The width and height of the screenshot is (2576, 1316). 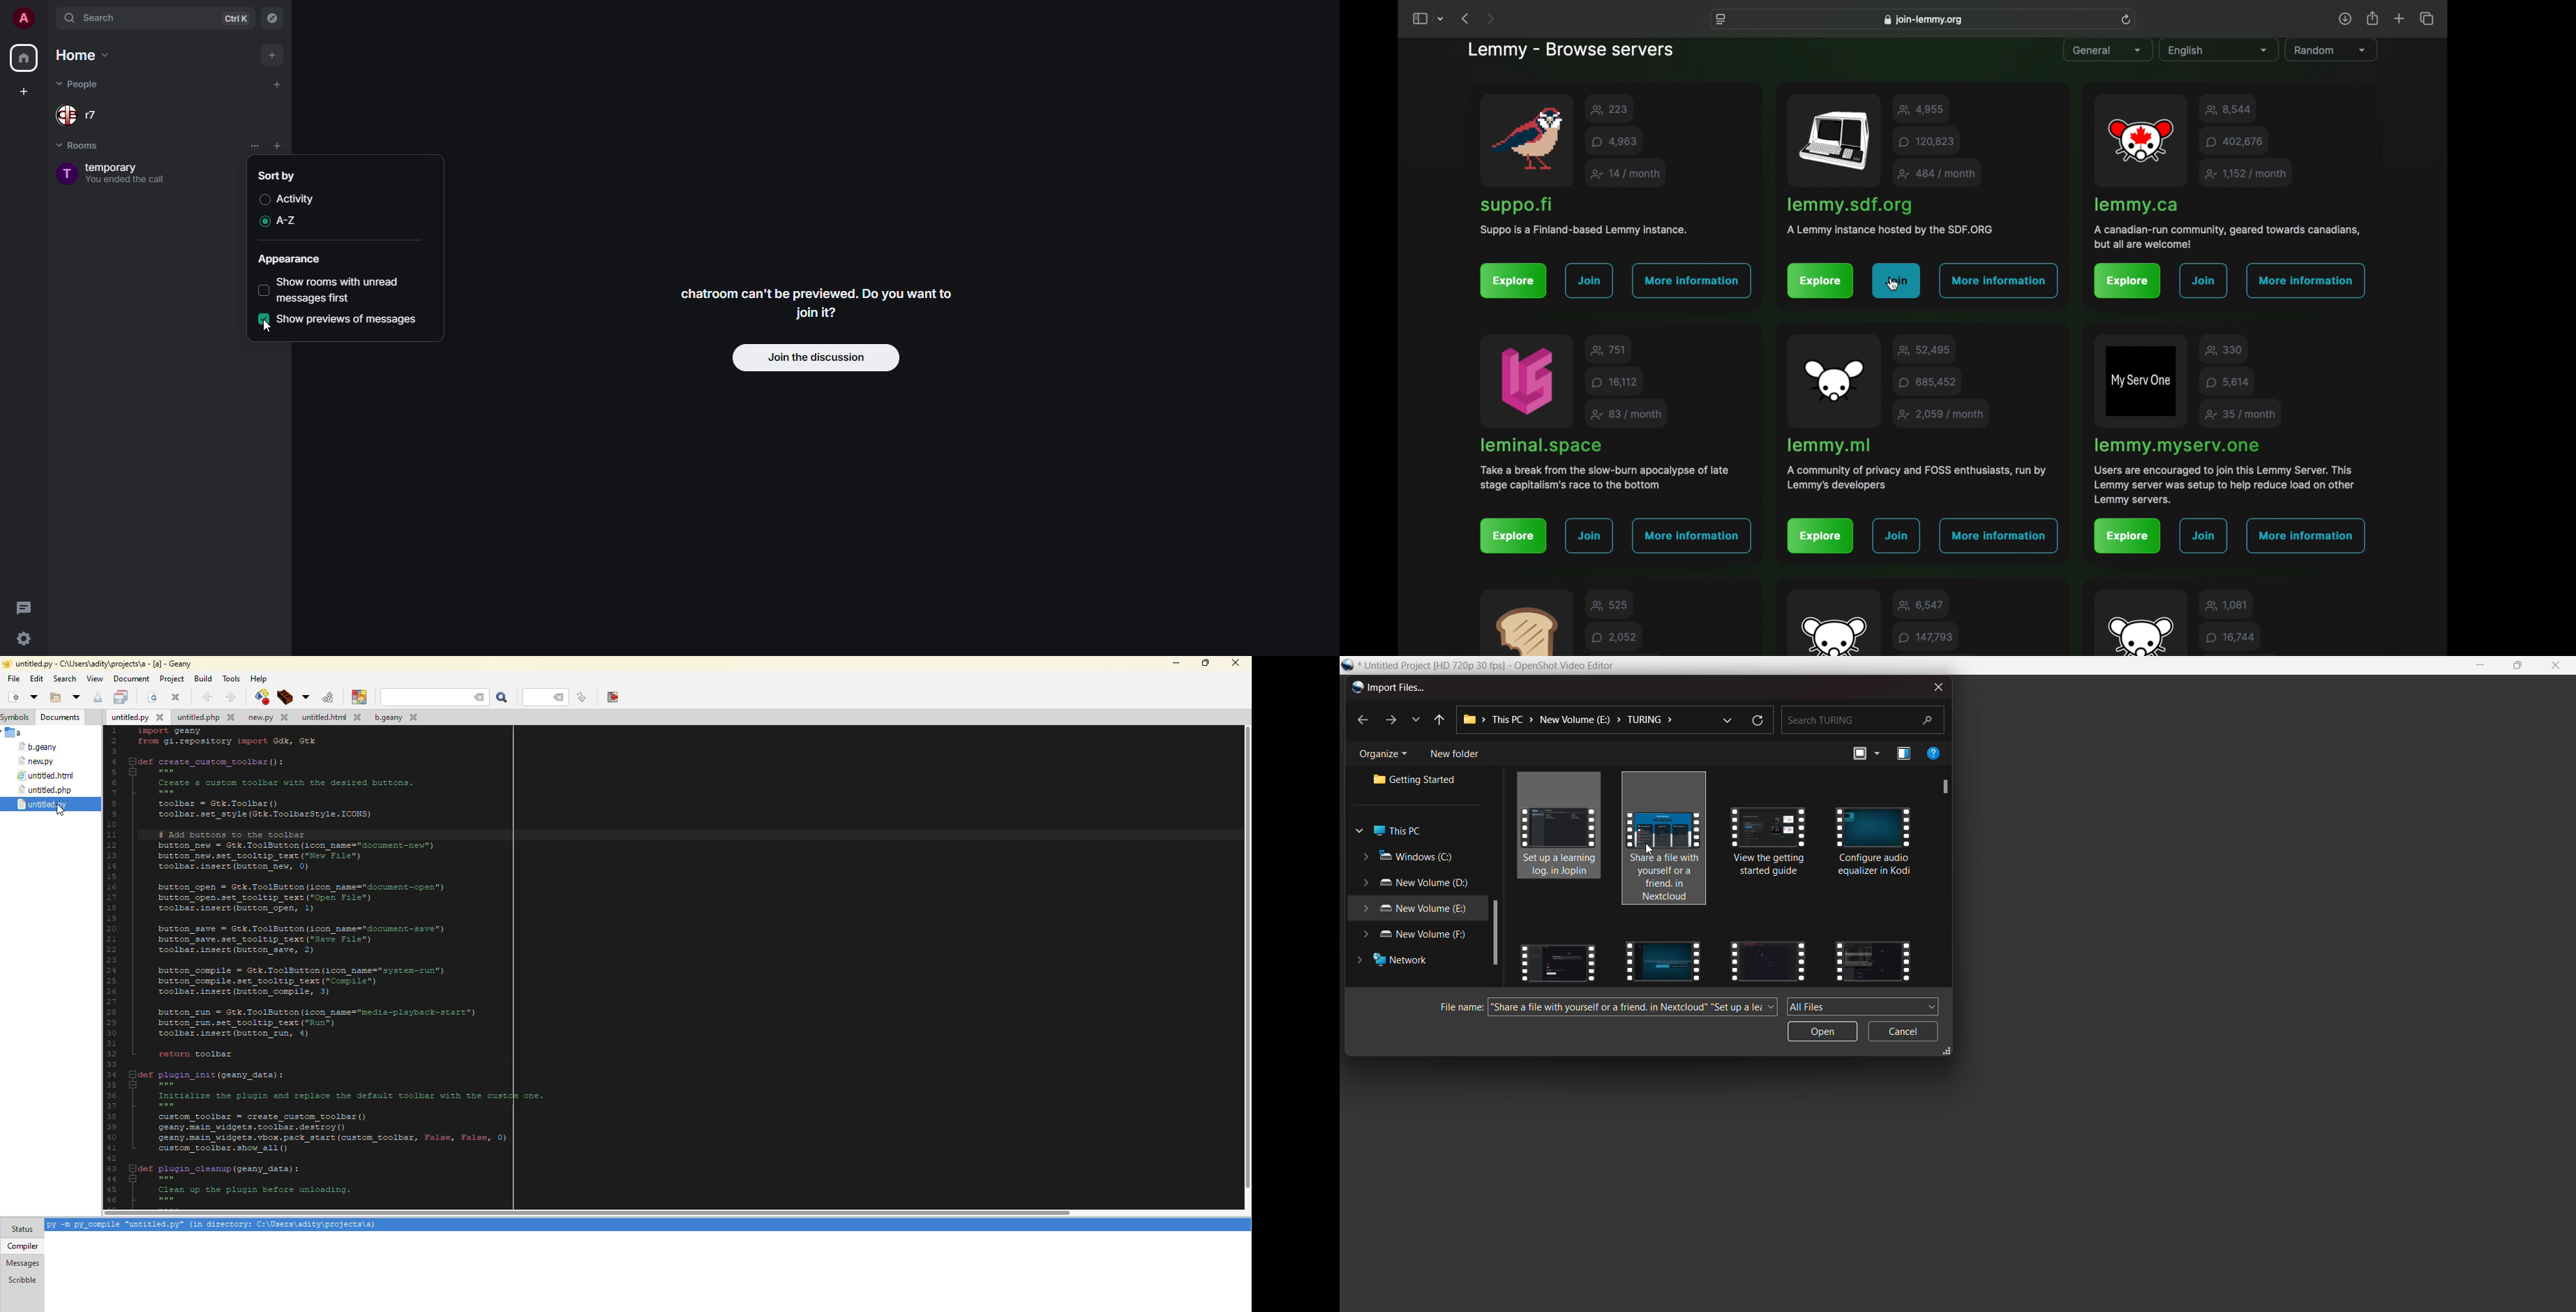 What do you see at coordinates (25, 606) in the screenshot?
I see `threads` at bounding box center [25, 606].